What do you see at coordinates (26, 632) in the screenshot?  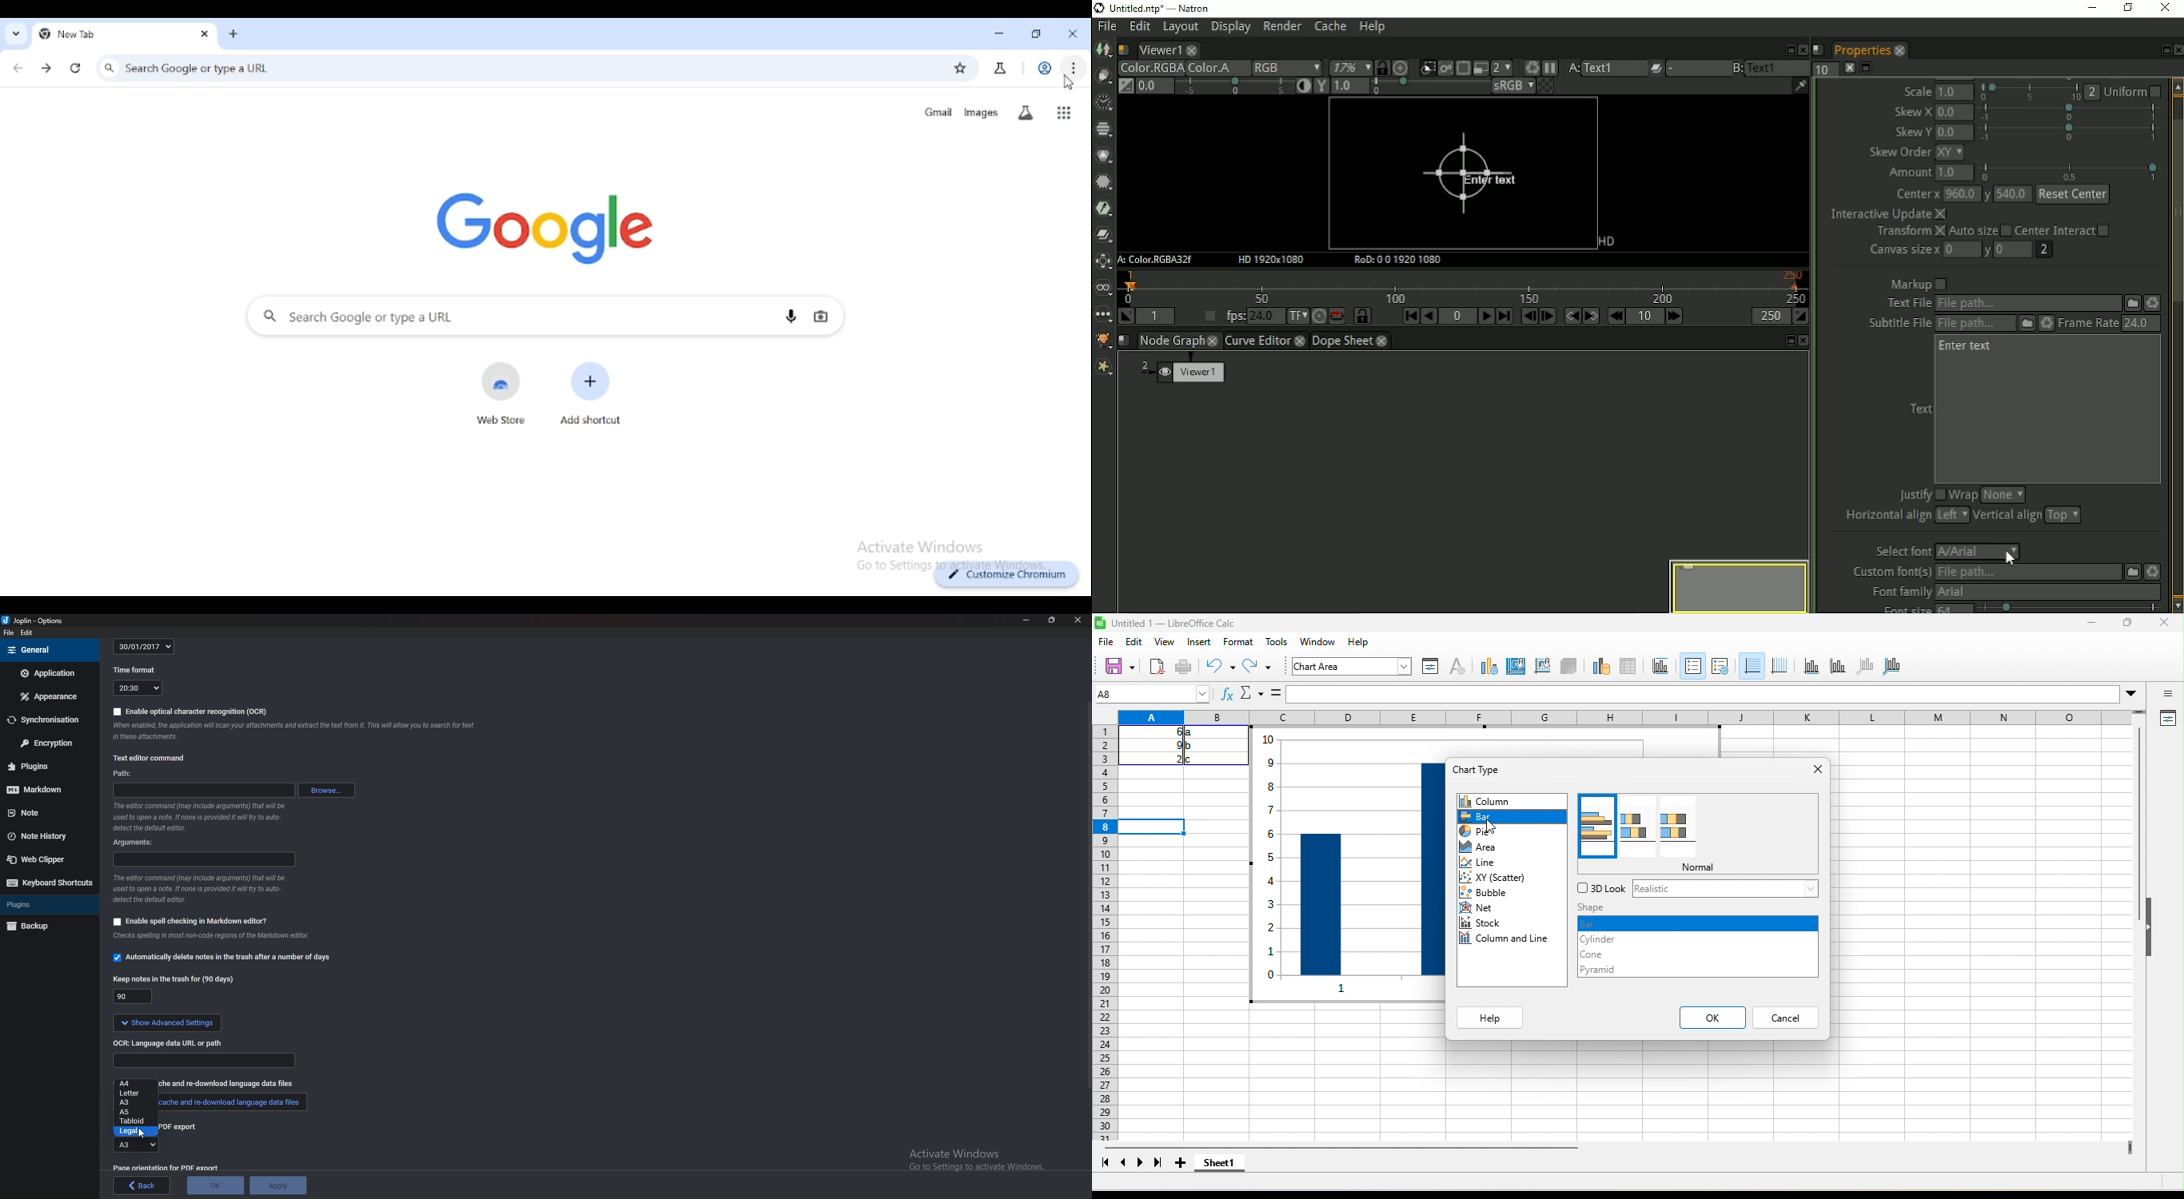 I see `Edit` at bounding box center [26, 632].